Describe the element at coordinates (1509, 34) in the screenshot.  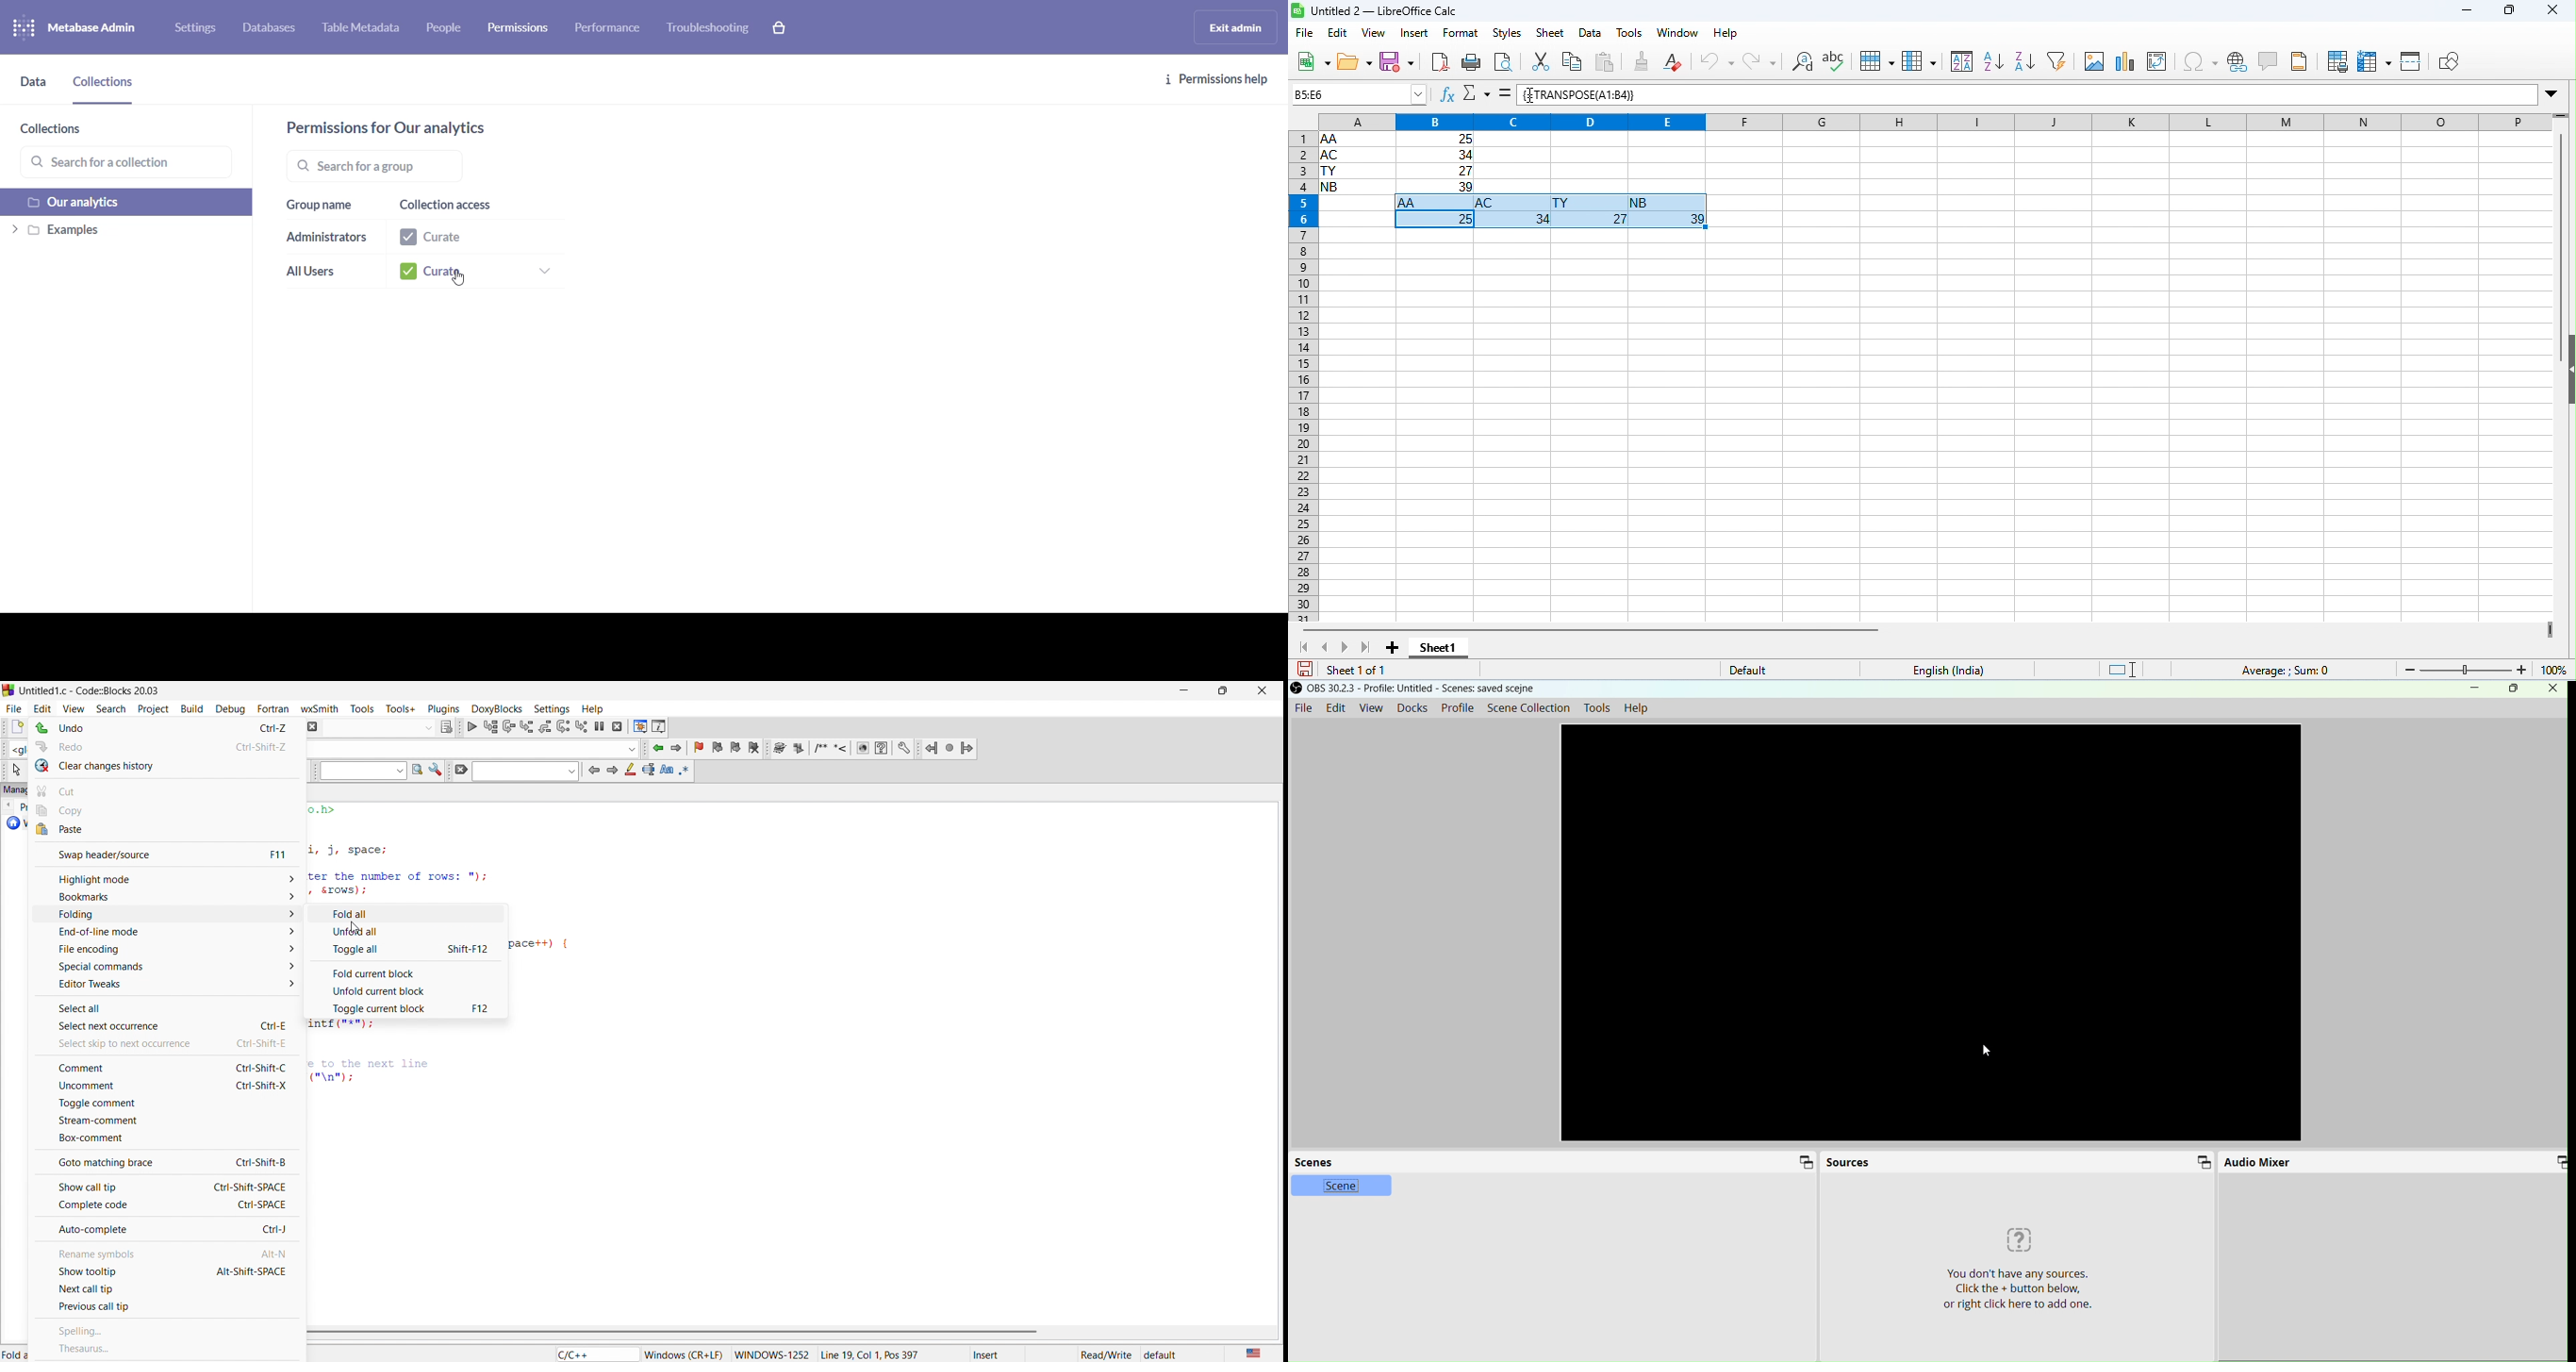
I see `styles` at that location.